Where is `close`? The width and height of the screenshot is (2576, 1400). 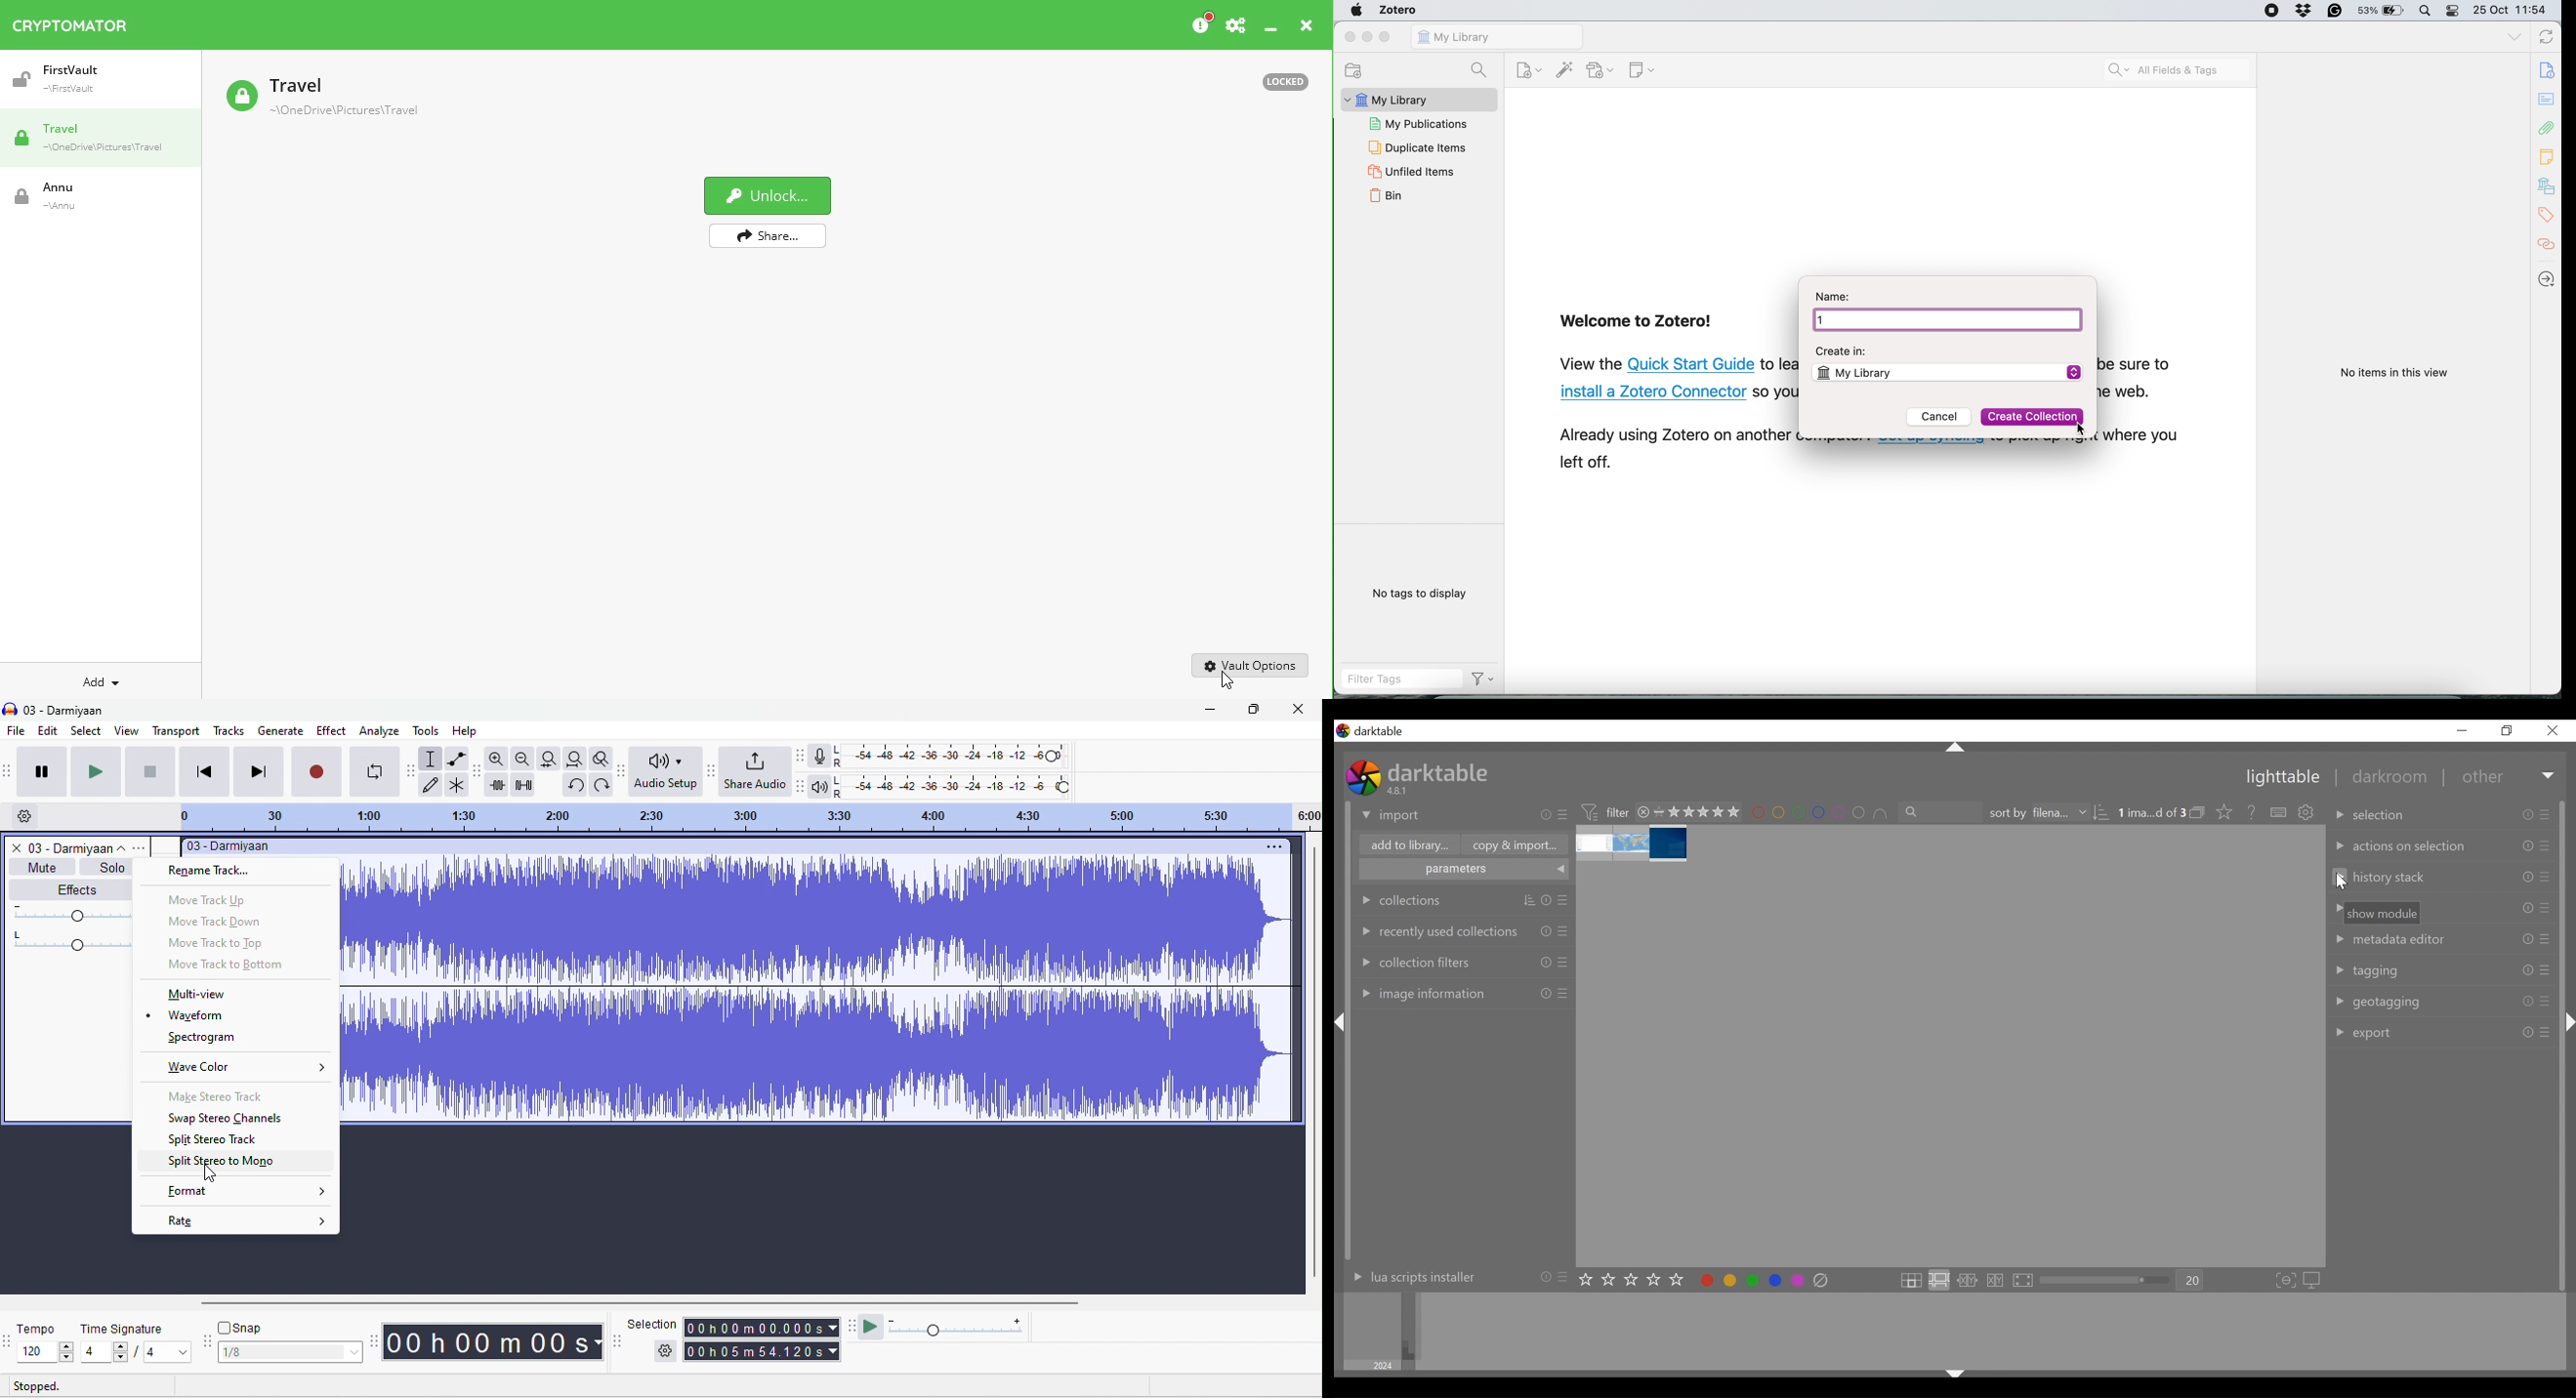 close is located at coordinates (1298, 712).